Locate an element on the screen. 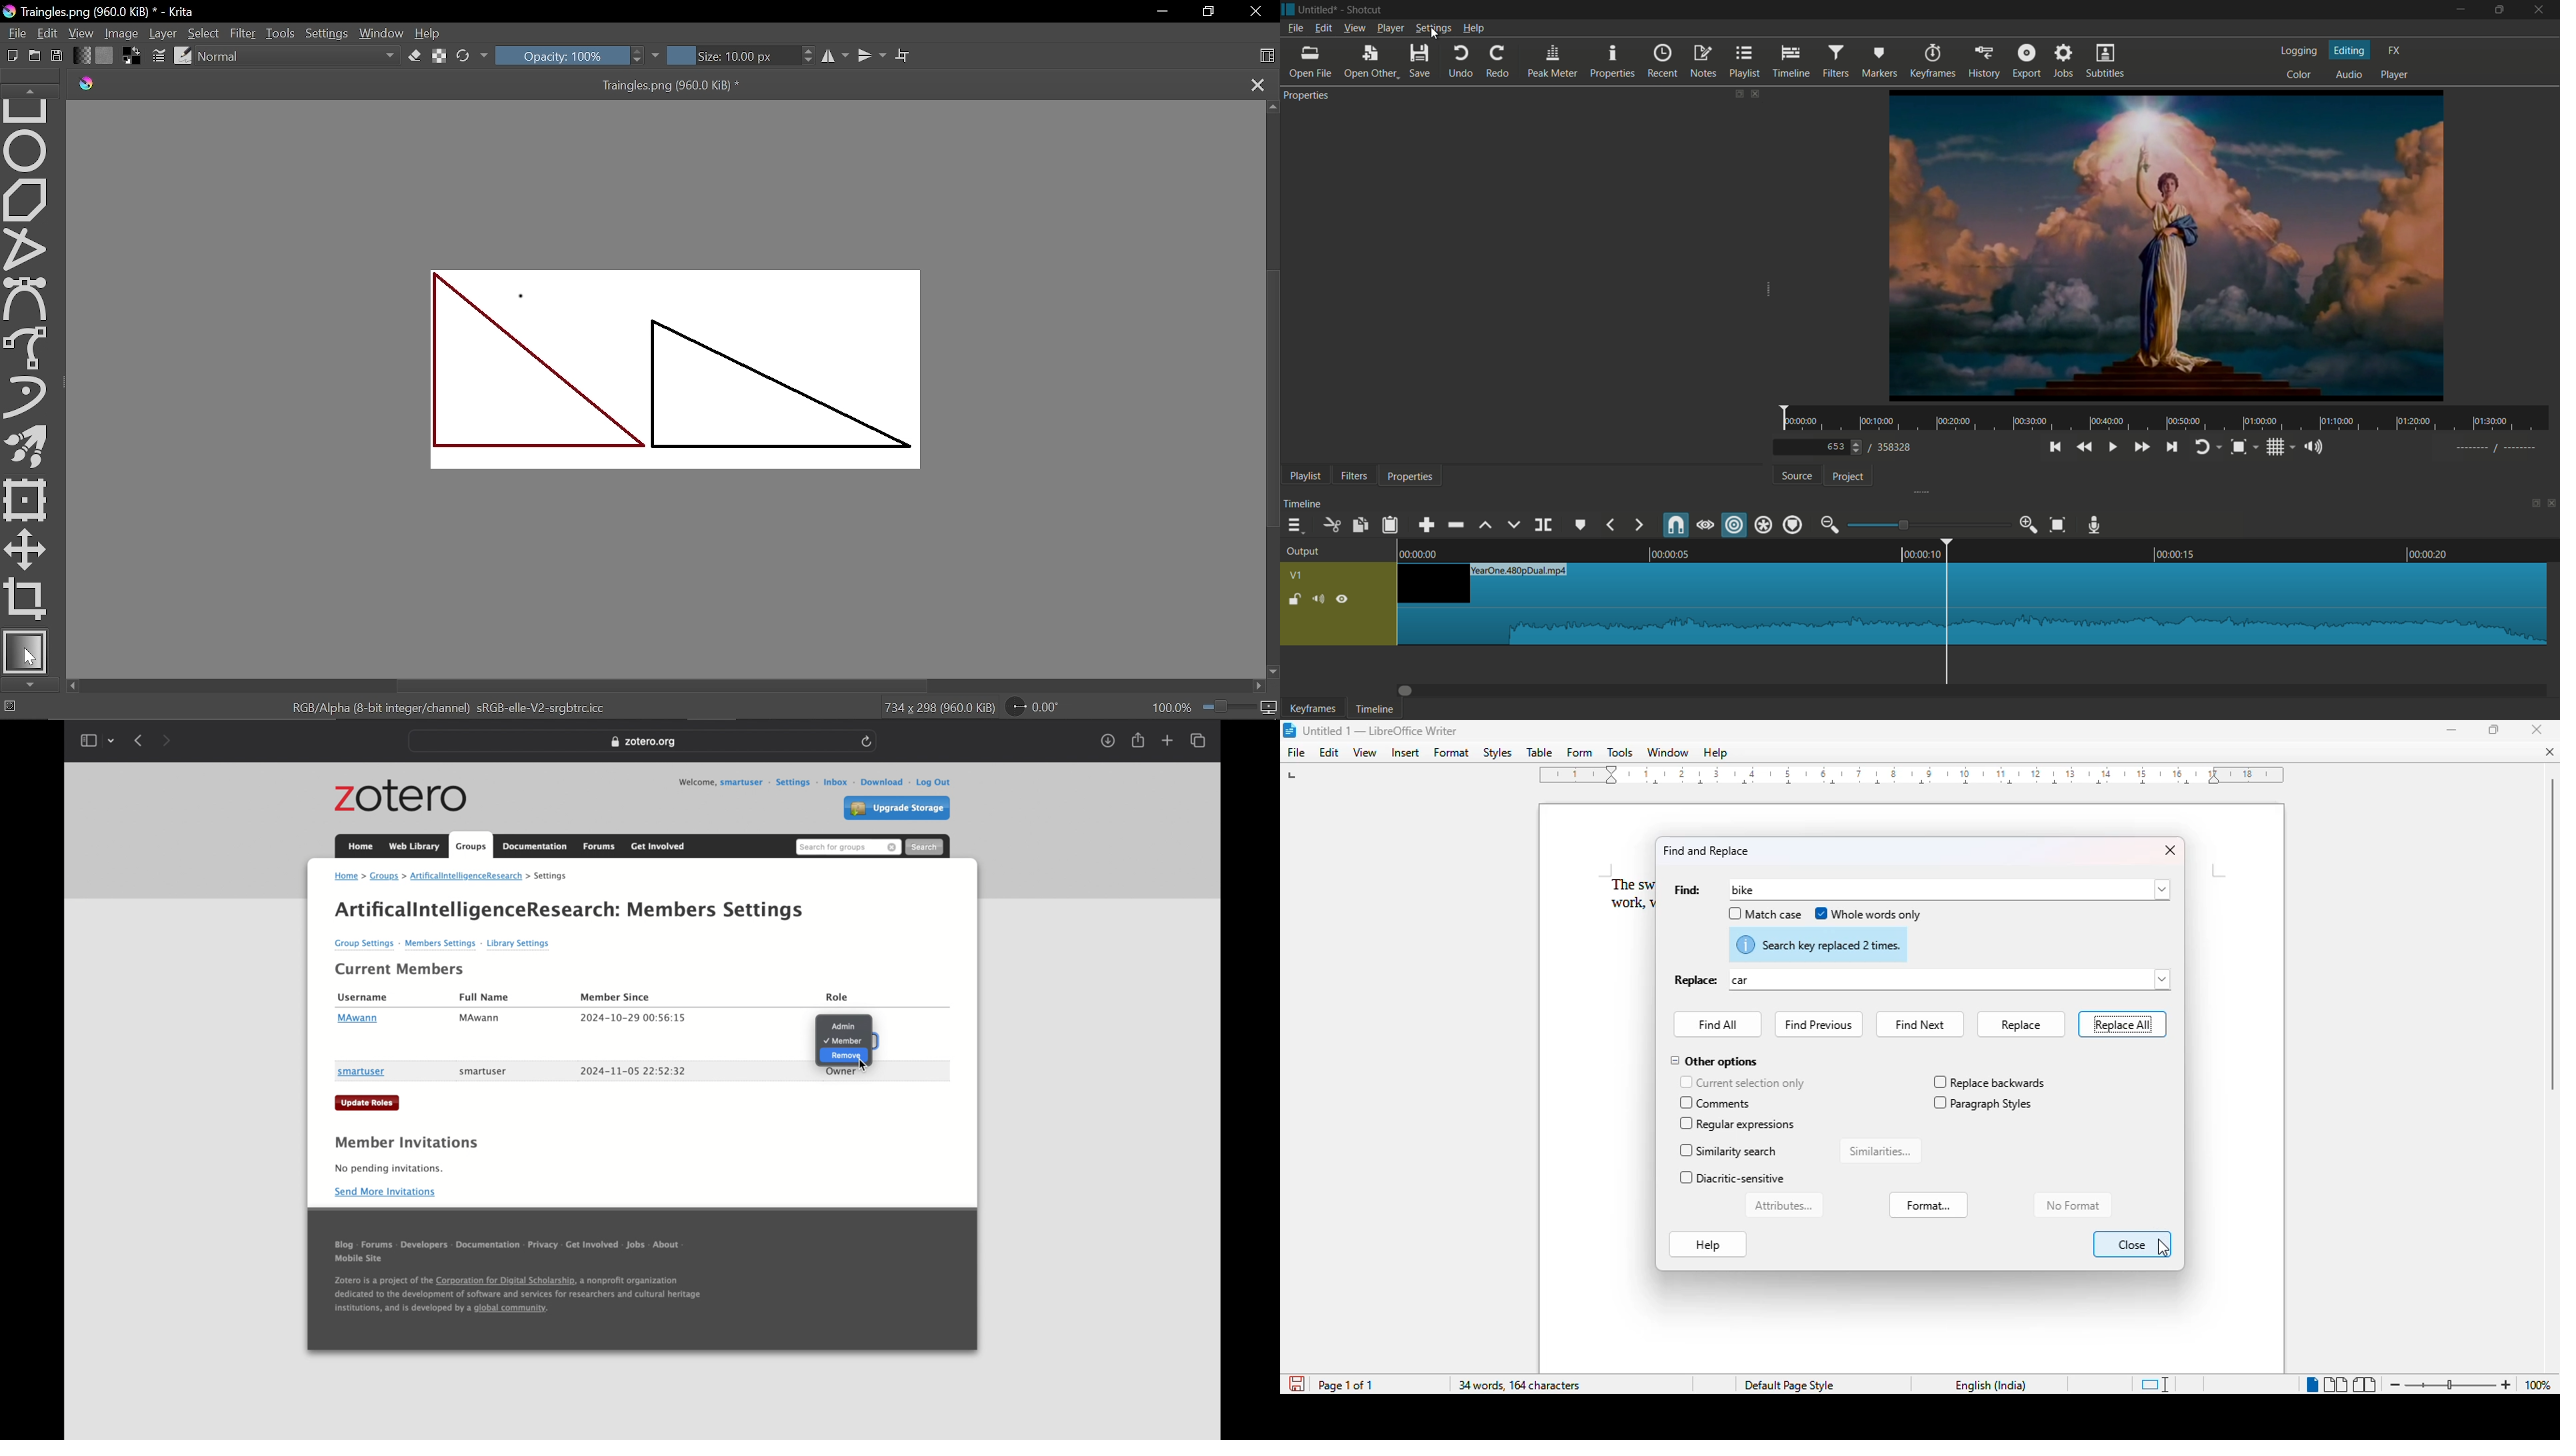 This screenshot has width=2576, height=1456. lift is located at coordinates (1486, 524).